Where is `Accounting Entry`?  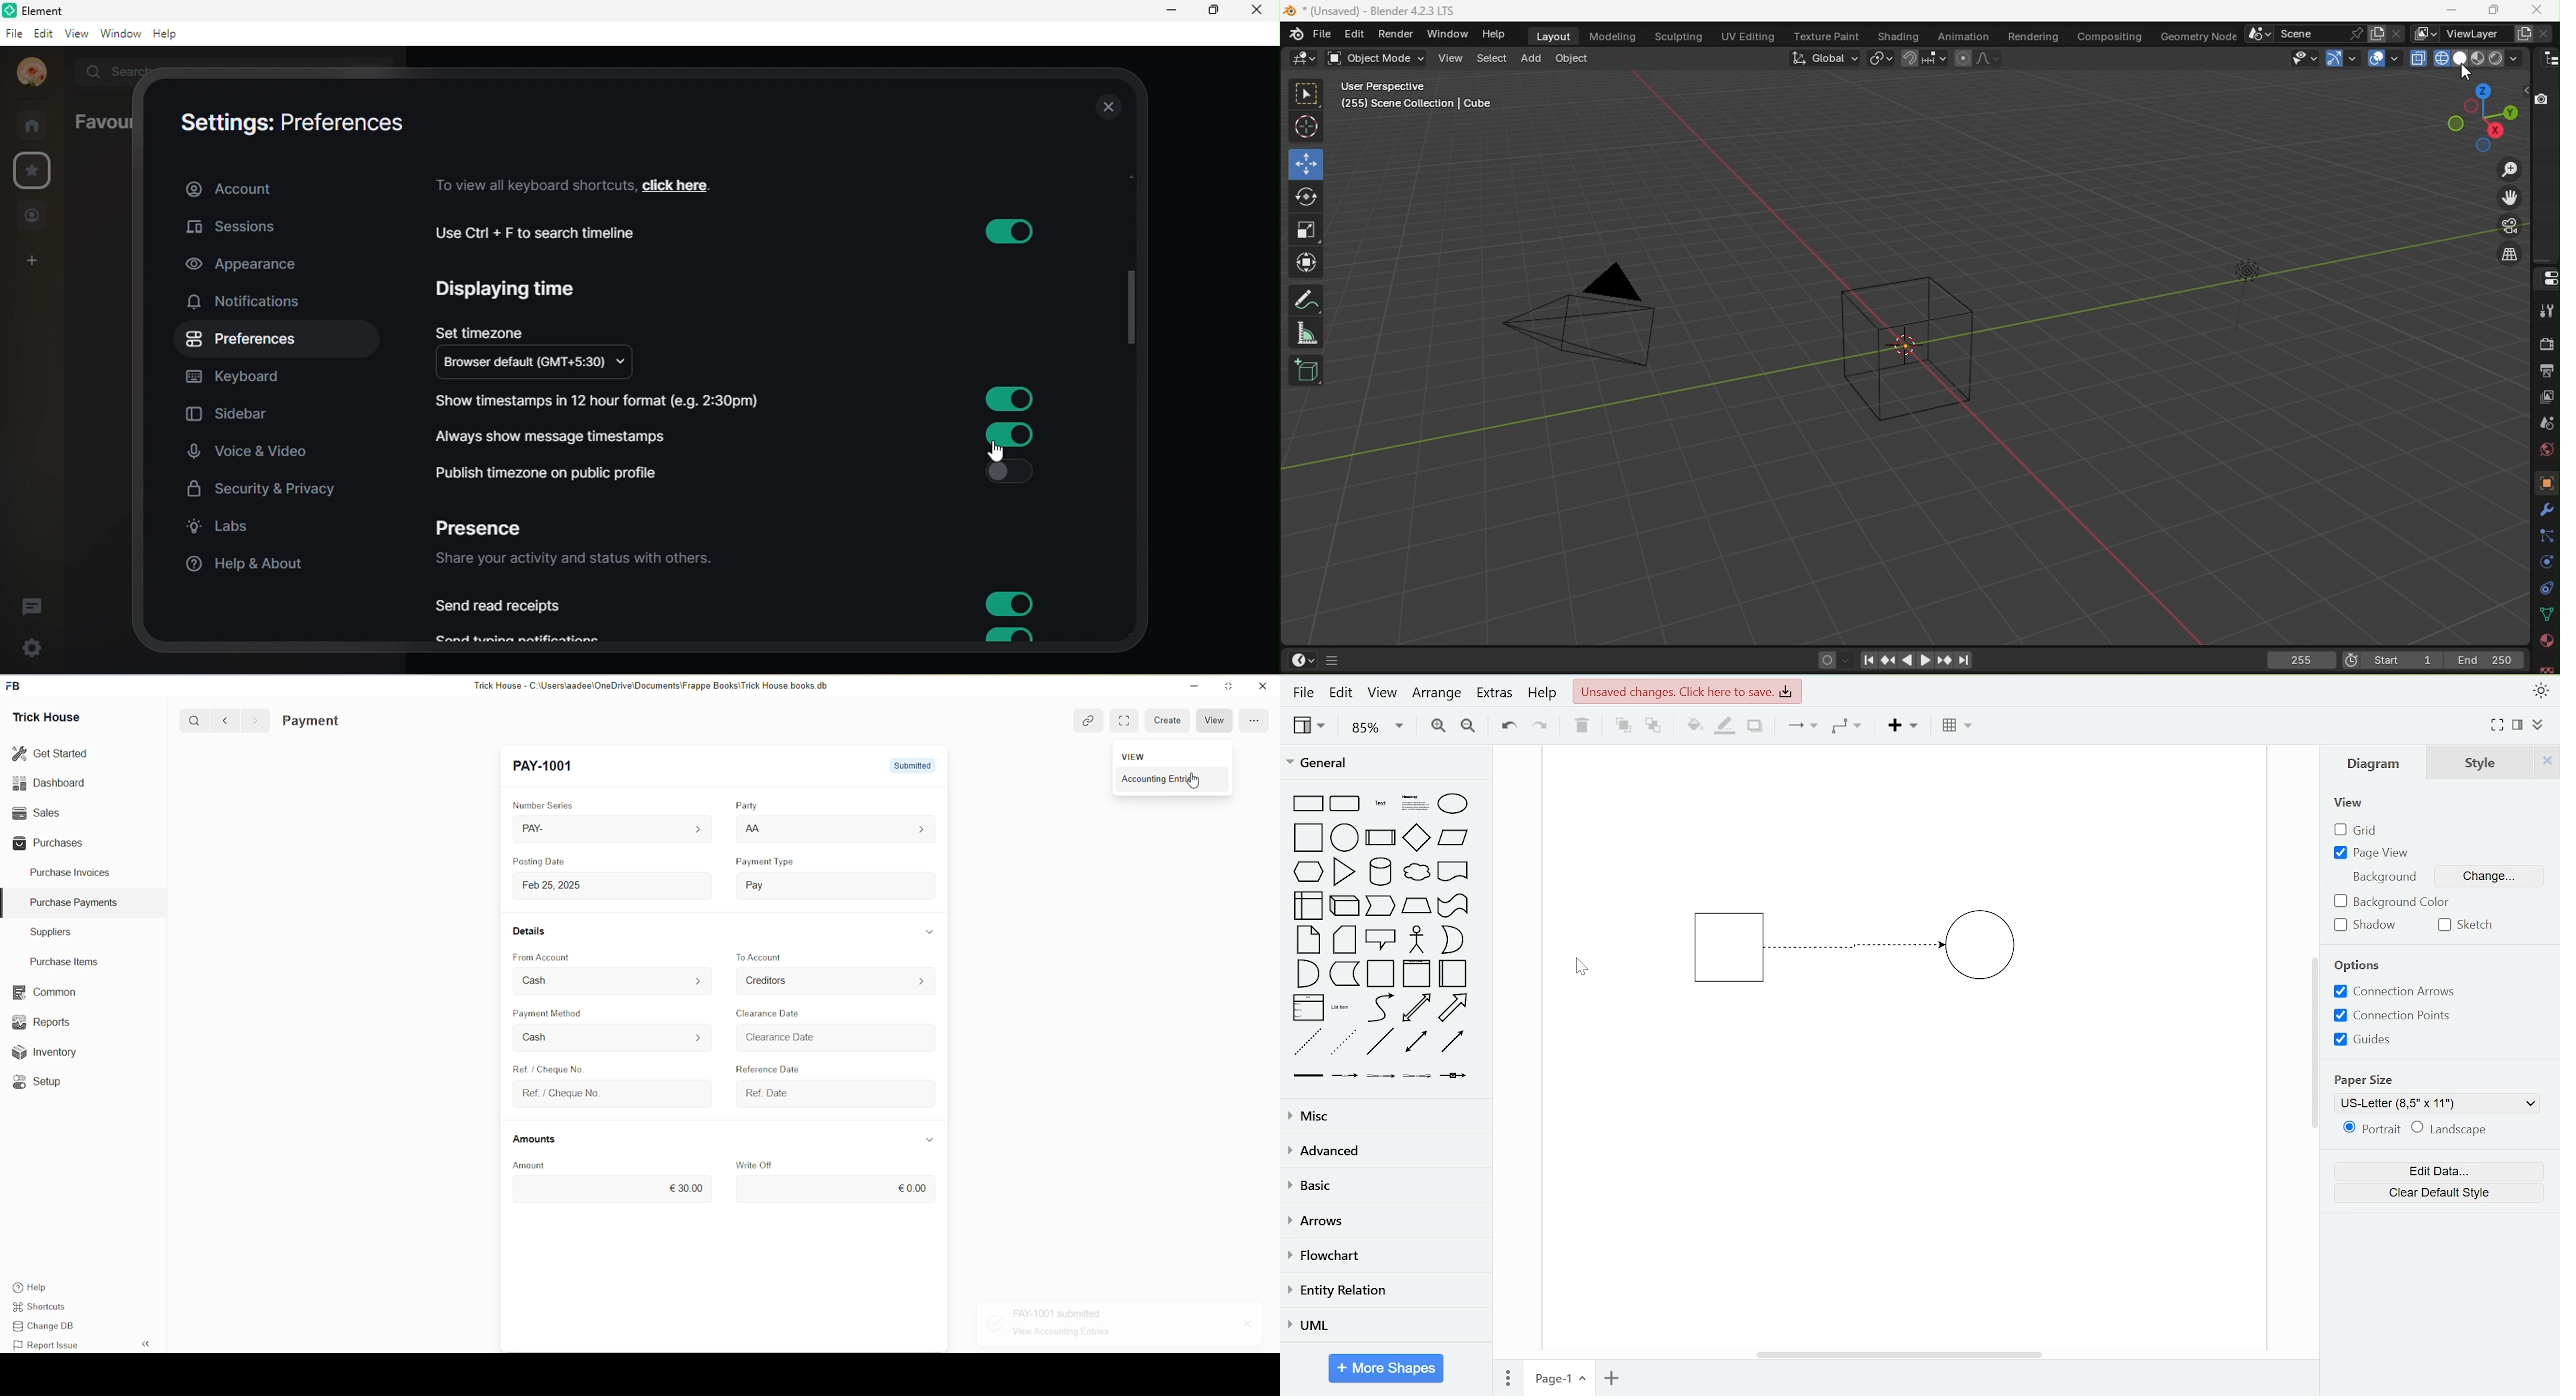
Accounting Entry is located at coordinates (1181, 780).